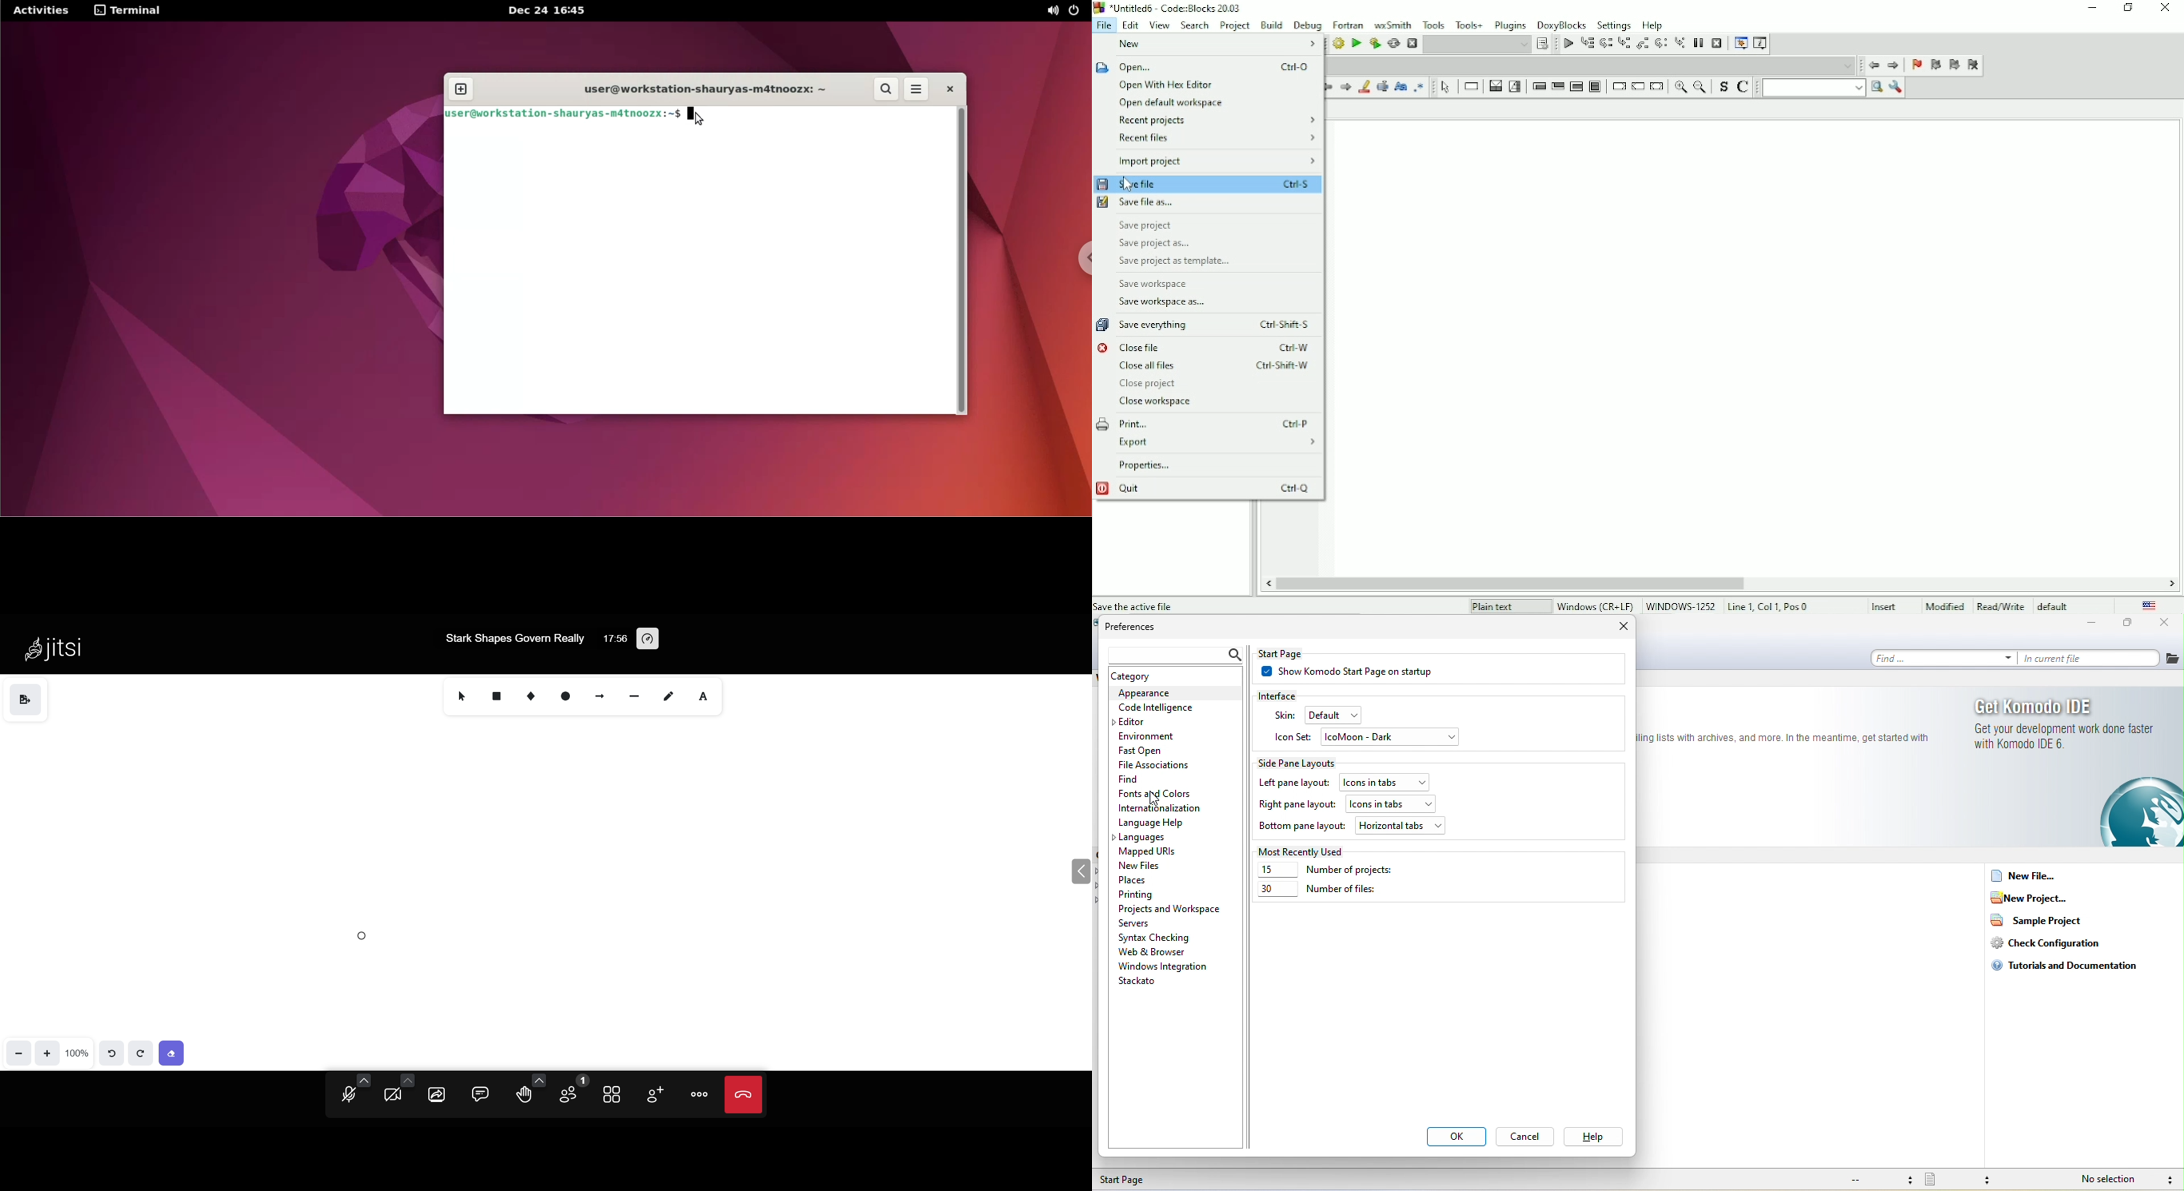 This screenshot has height=1204, width=2184. Describe the element at coordinates (1509, 25) in the screenshot. I see `Plugins` at that location.